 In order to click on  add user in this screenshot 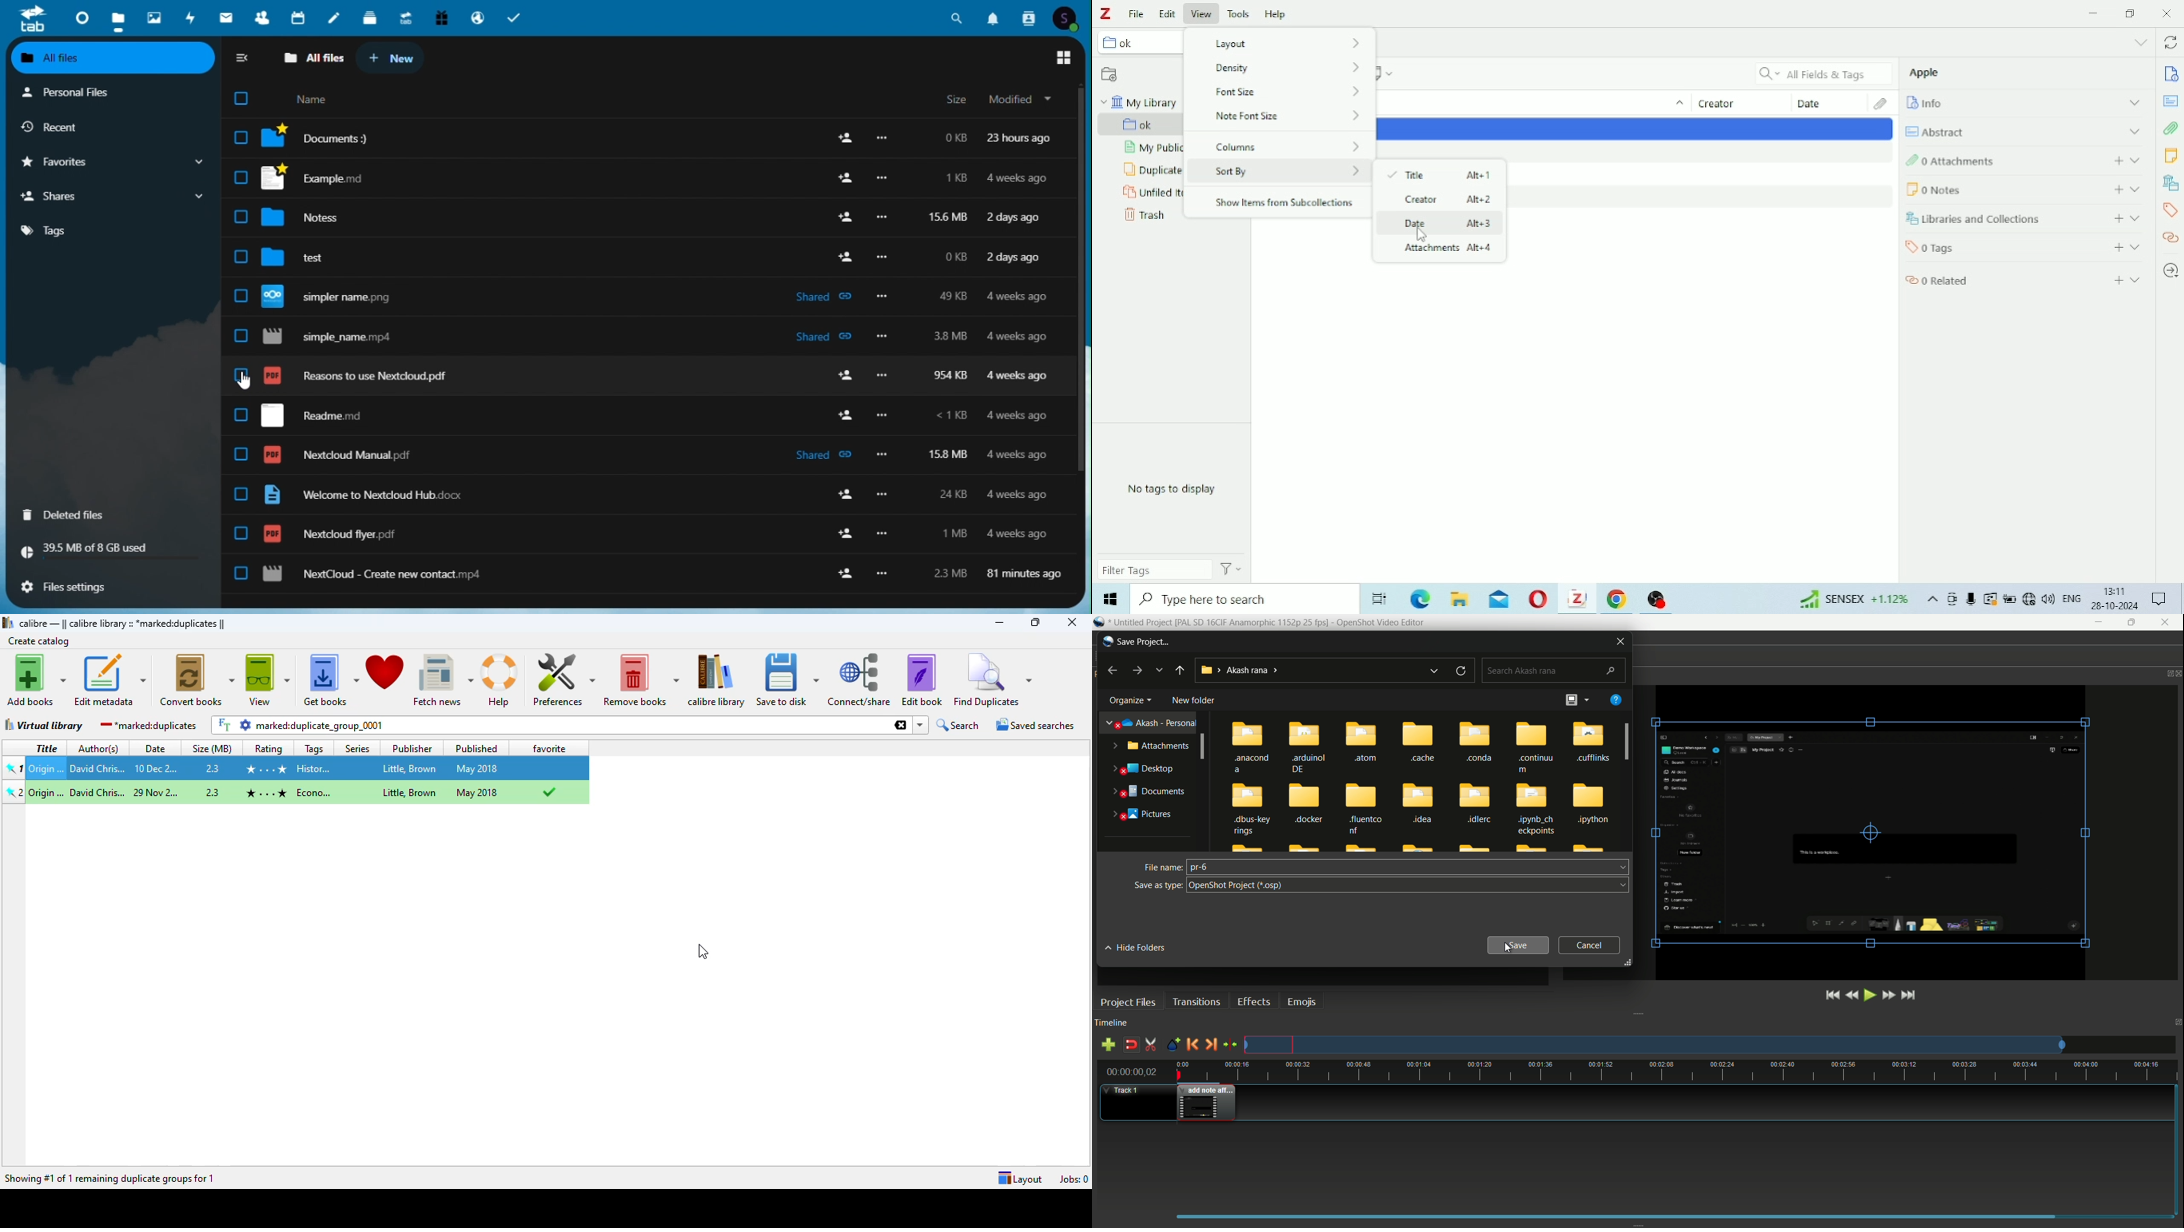, I will do `click(836, 527)`.